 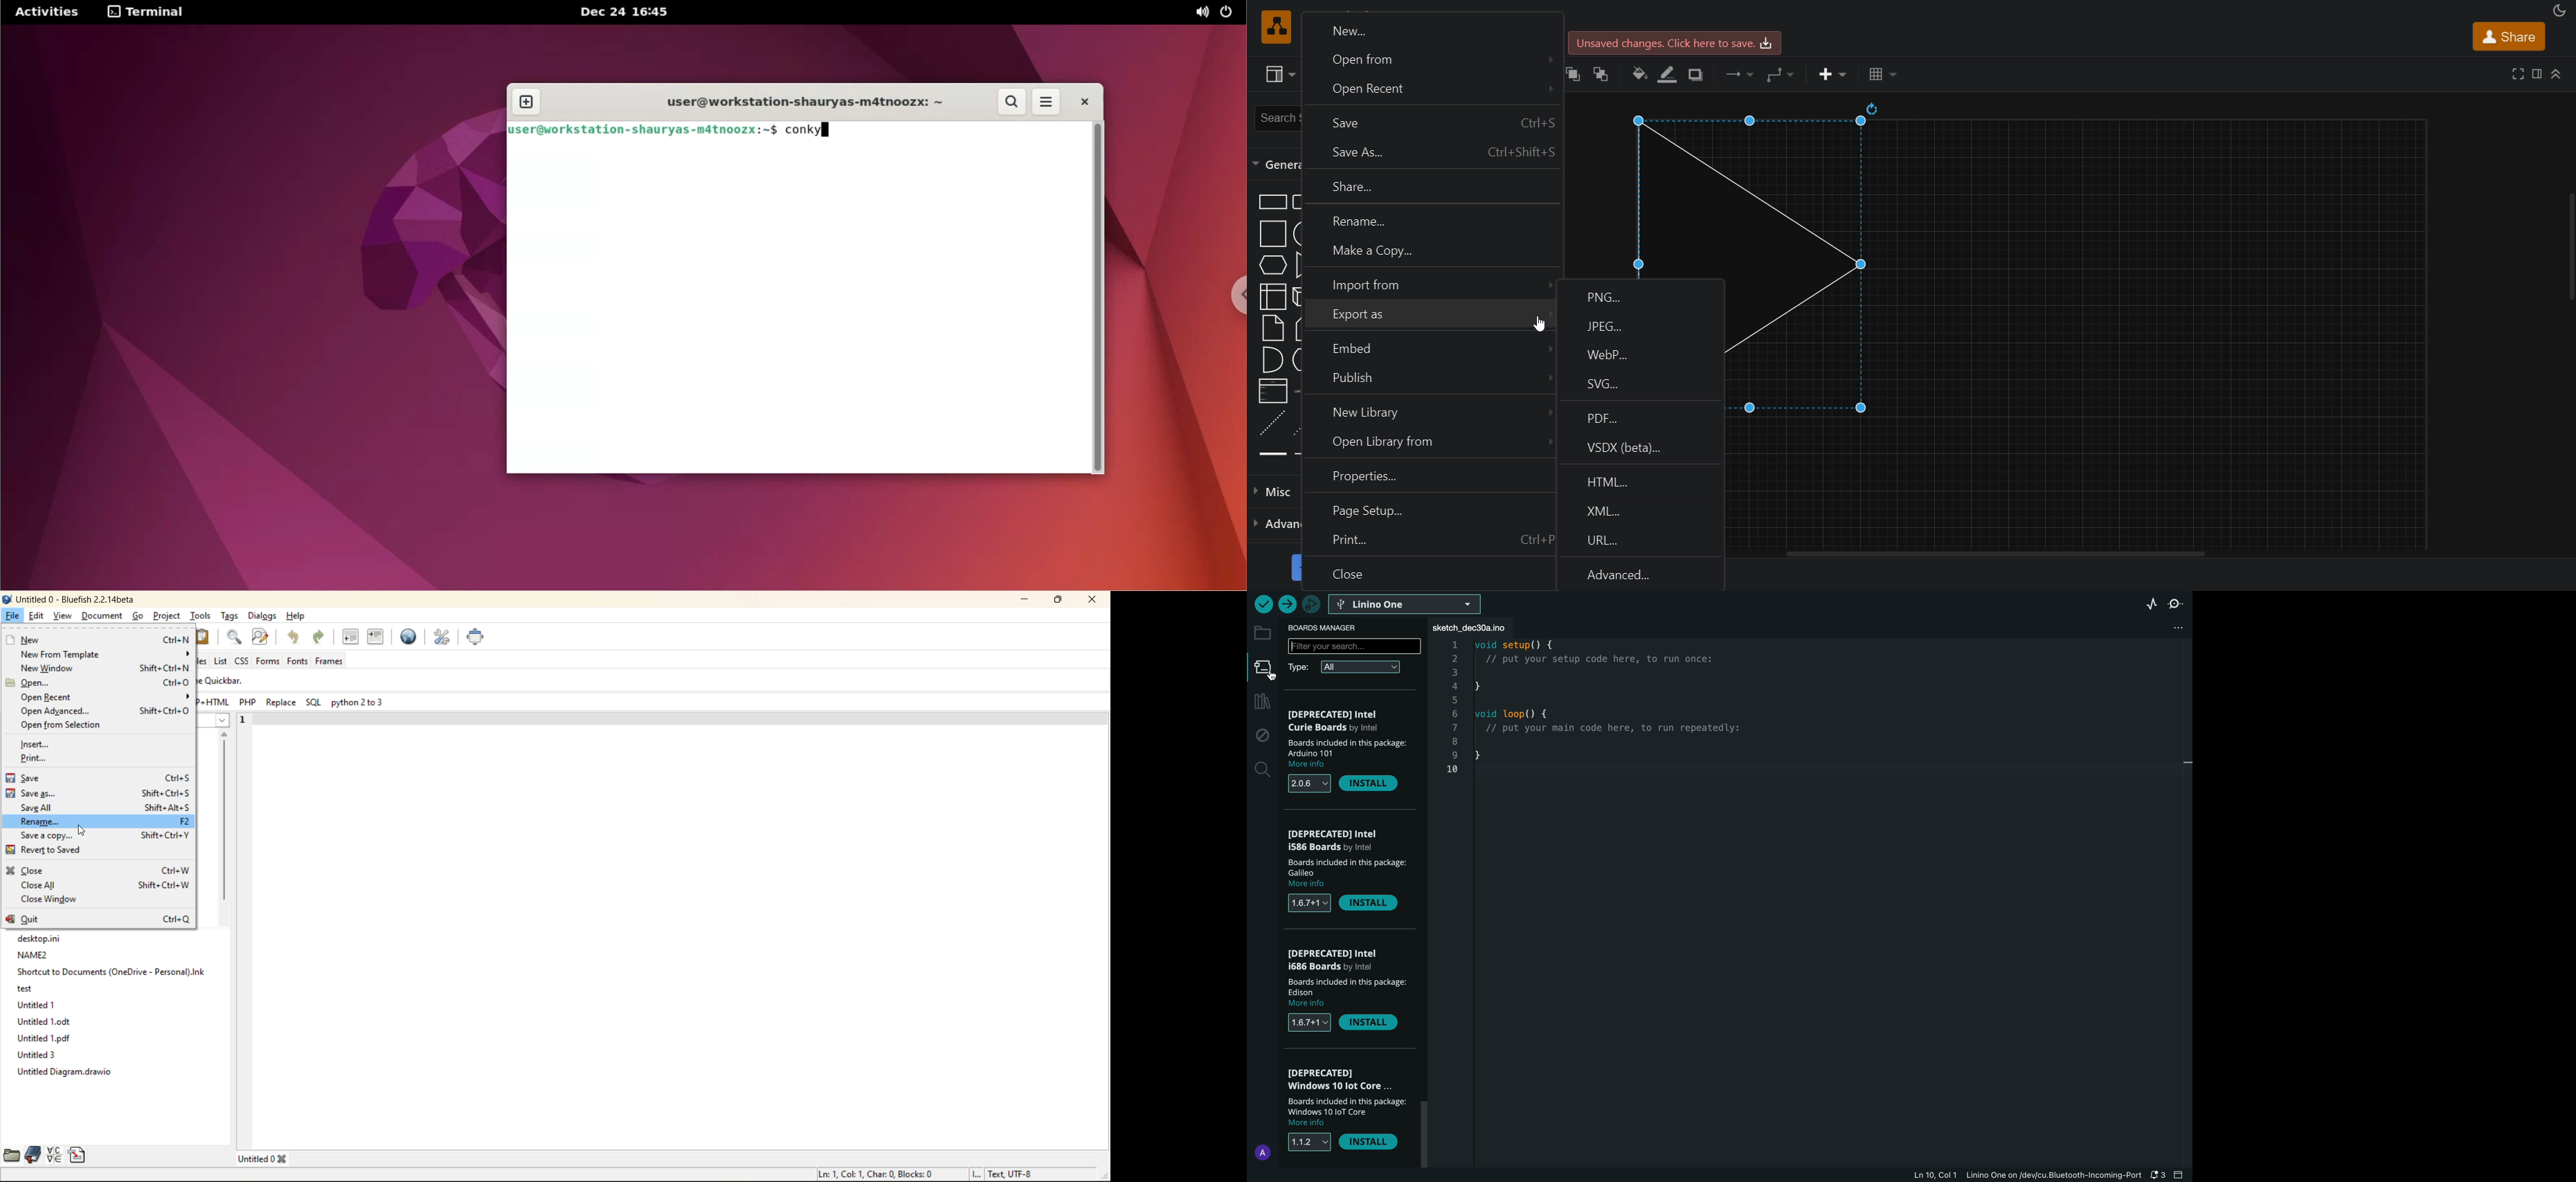 What do you see at coordinates (2516, 74) in the screenshot?
I see `full screen` at bounding box center [2516, 74].